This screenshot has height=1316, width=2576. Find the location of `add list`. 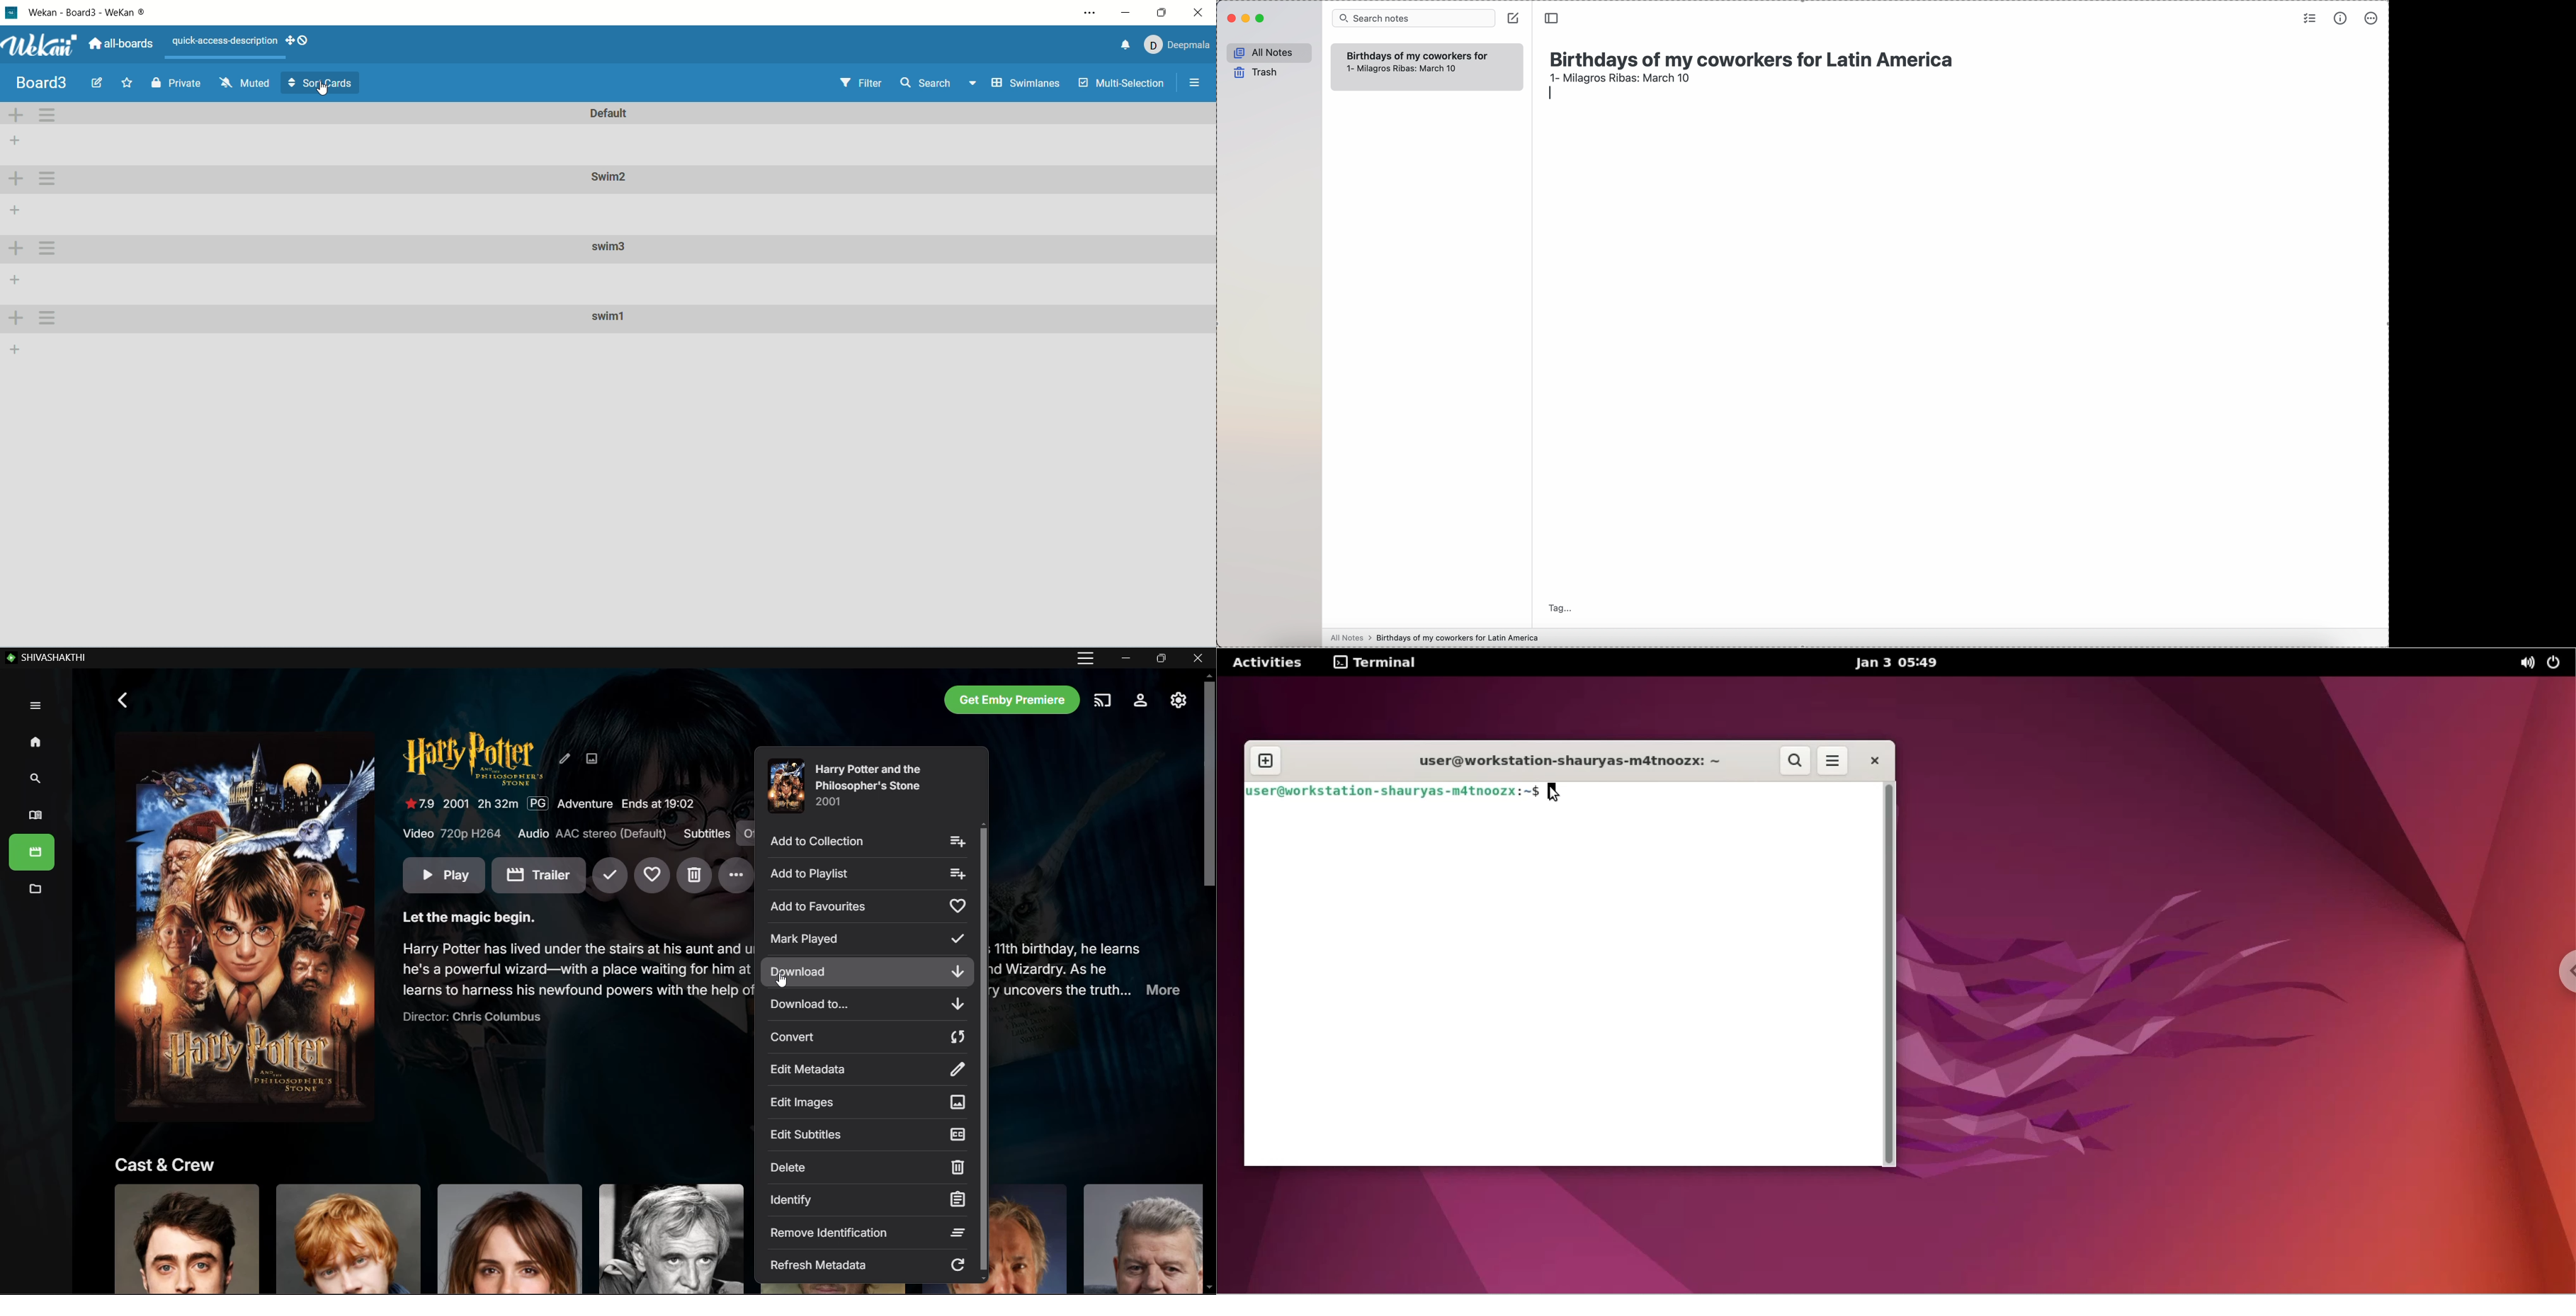

add list is located at coordinates (16, 138).